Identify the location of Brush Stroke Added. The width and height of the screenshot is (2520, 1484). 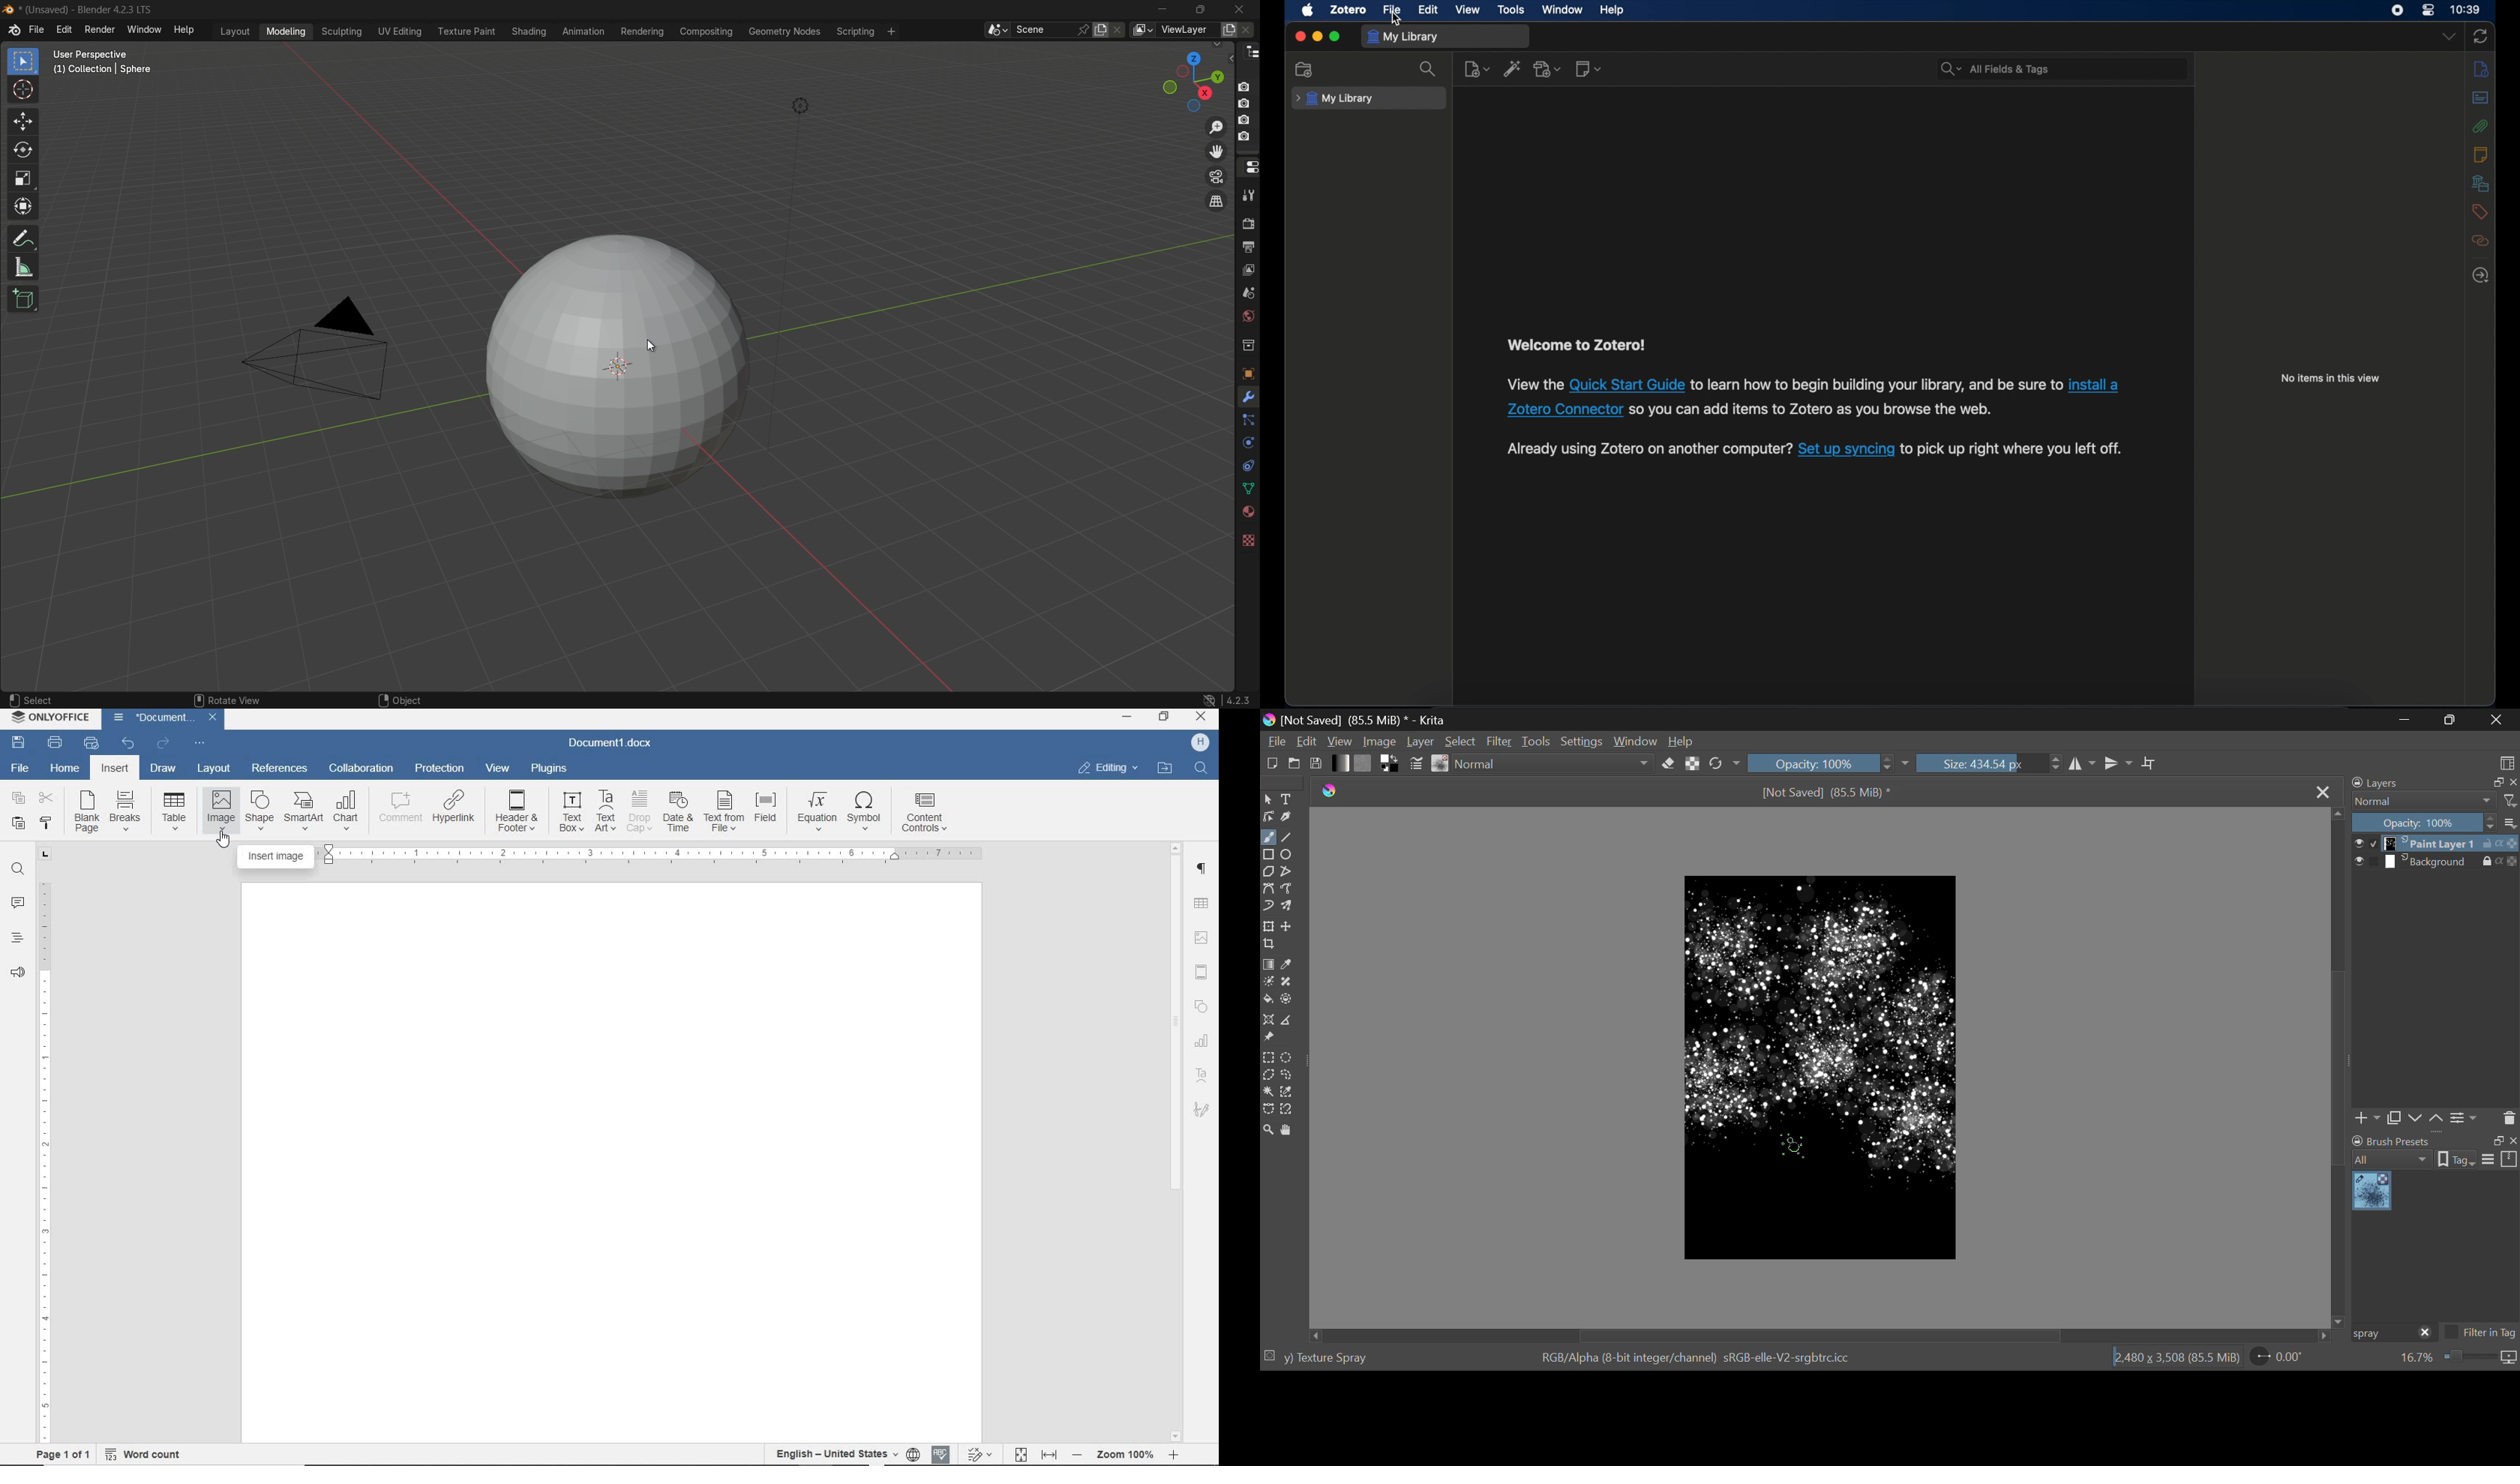
(1914, 1129).